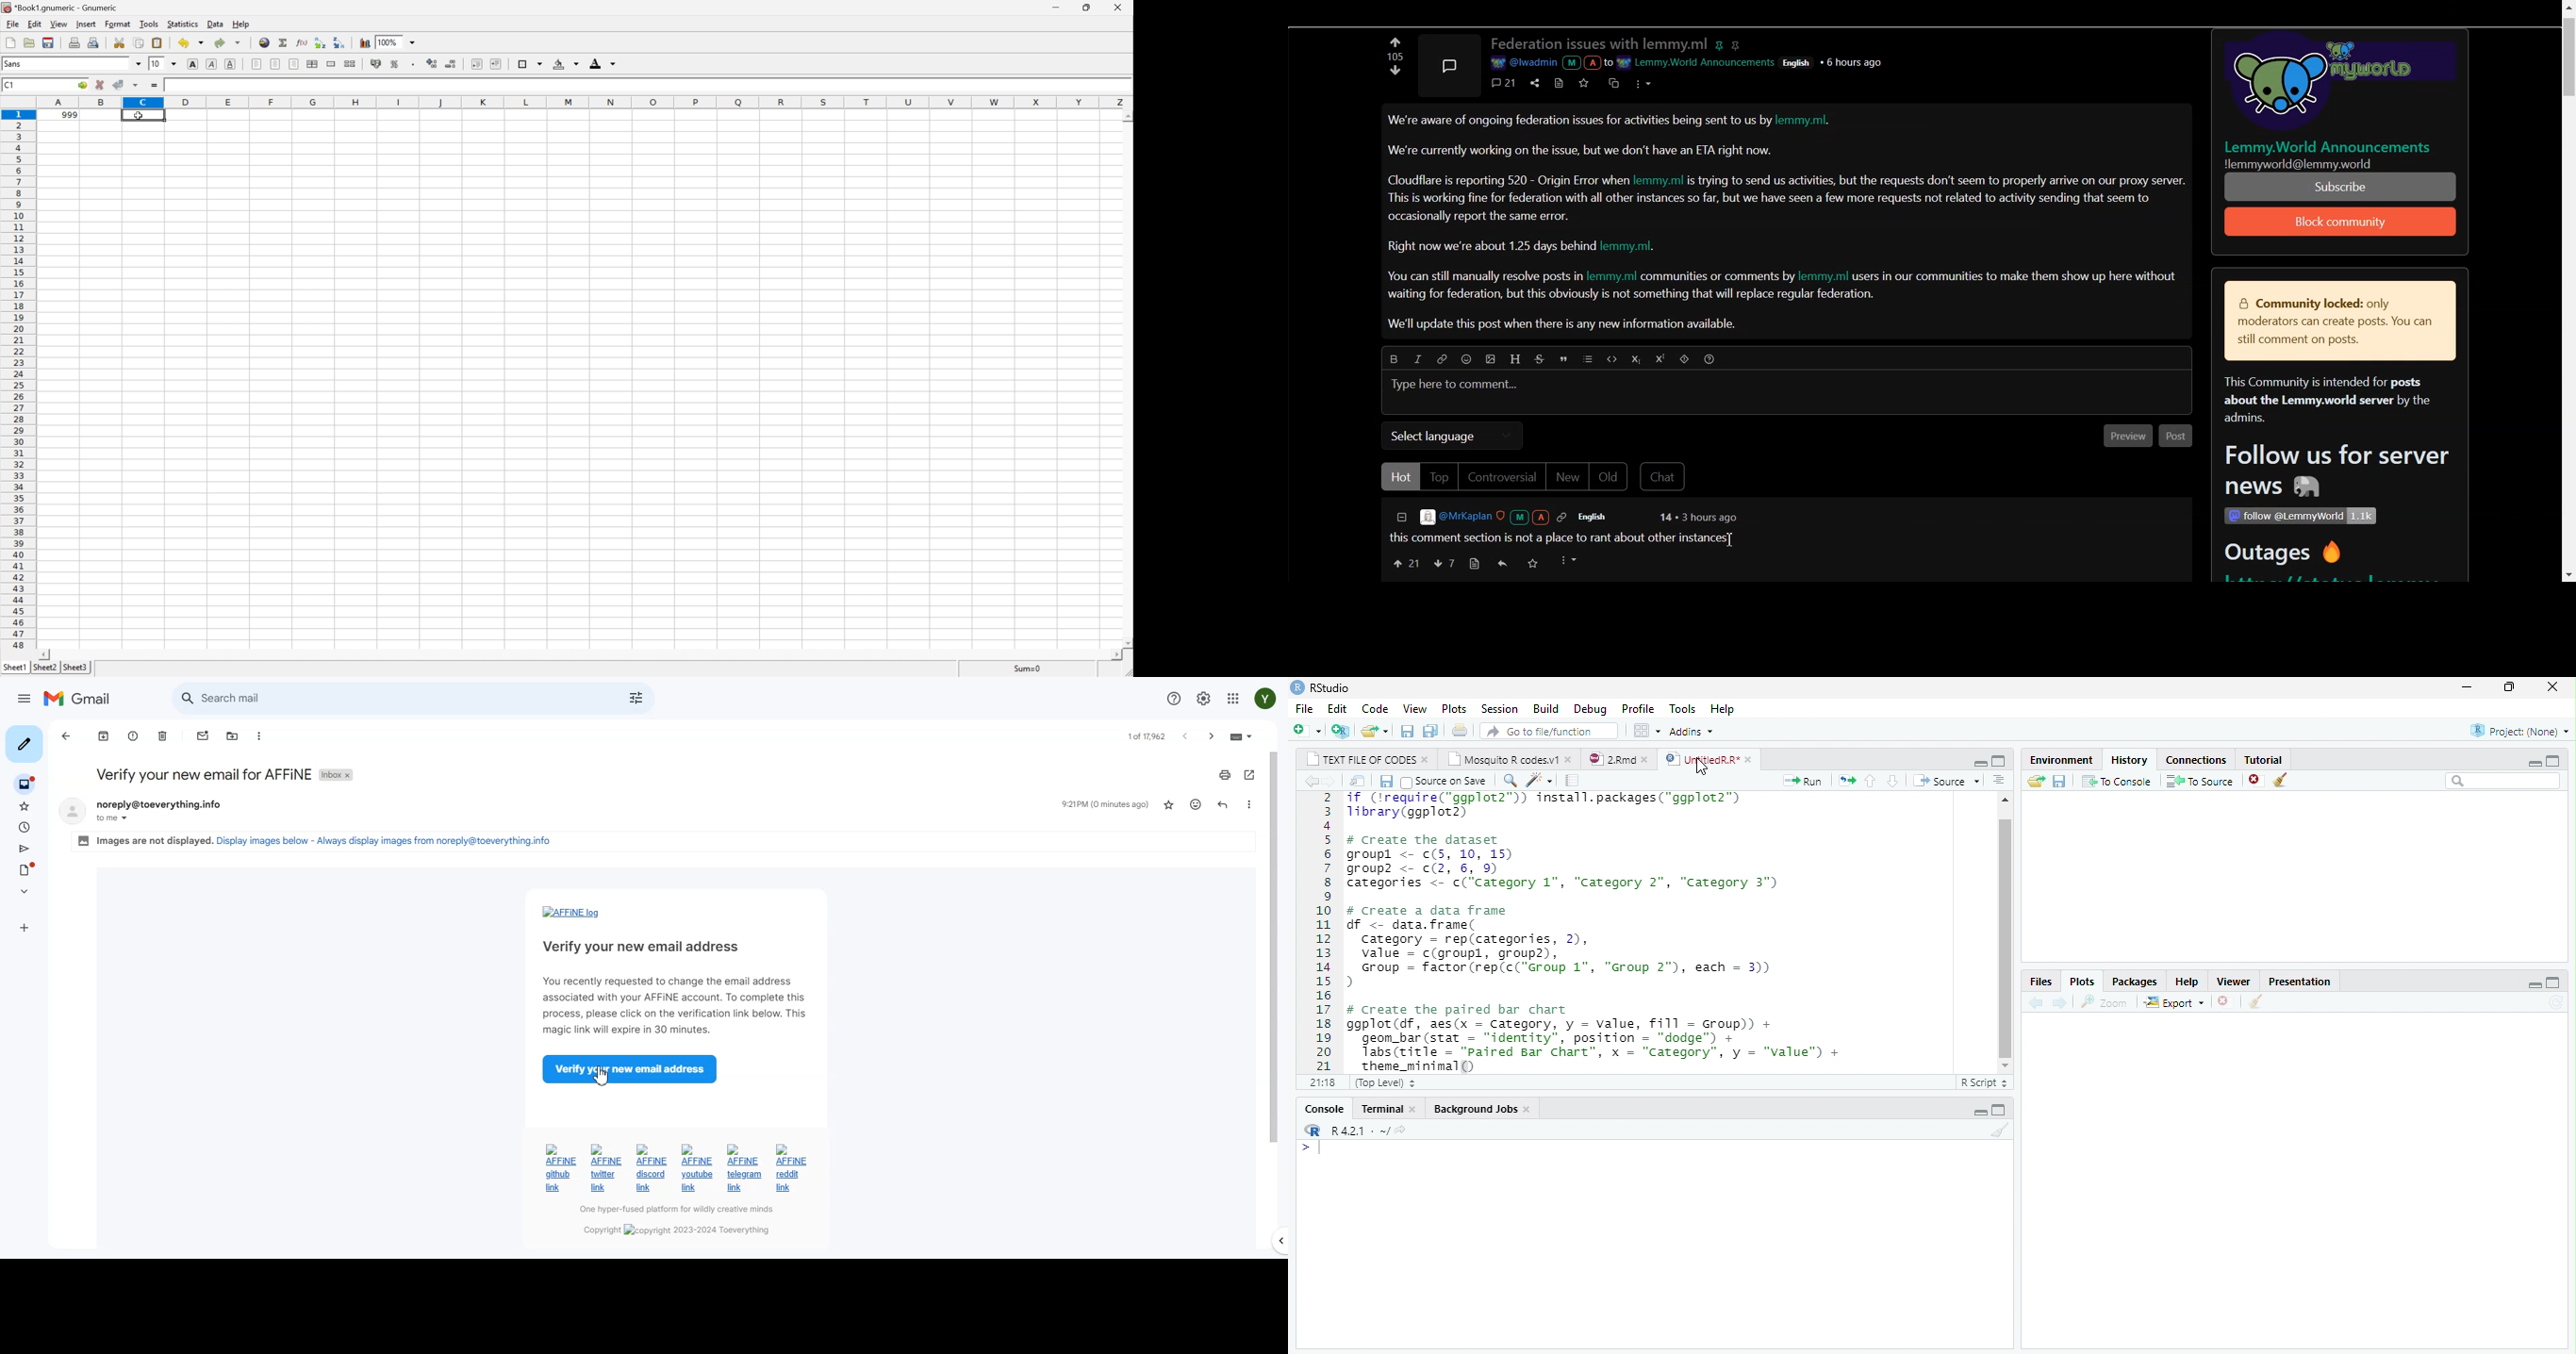 Image resolution: width=2576 pixels, height=1372 pixels. Describe the element at coordinates (301, 43) in the screenshot. I see `edit function in current cell` at that location.